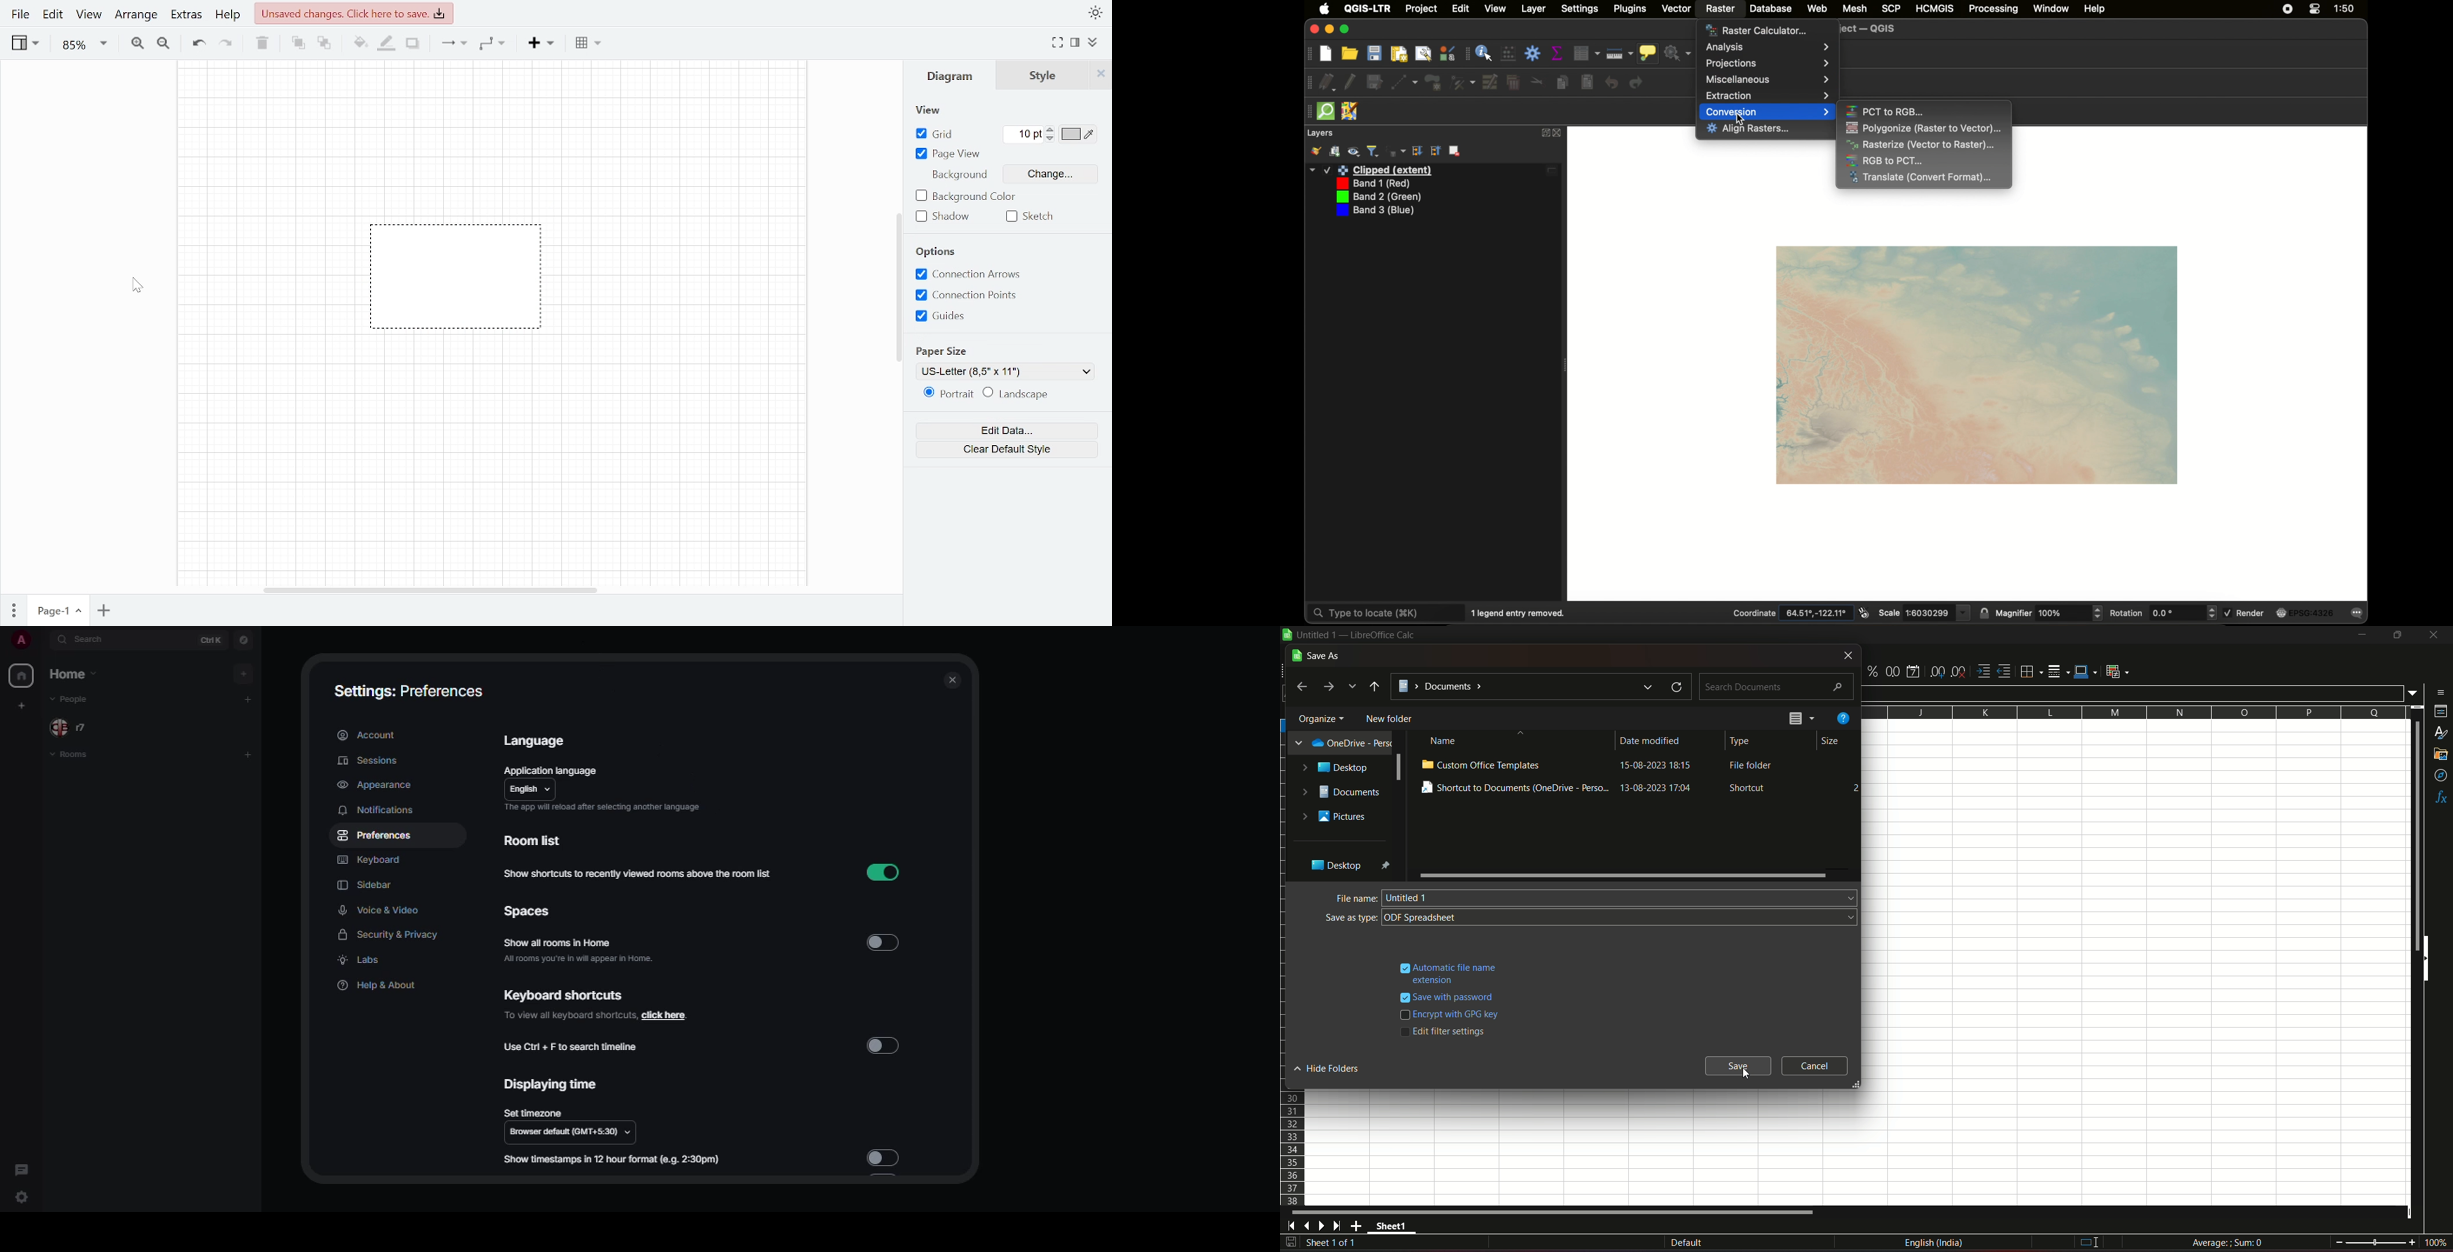 Image resolution: width=2464 pixels, height=1260 pixels. Describe the element at coordinates (598, 1015) in the screenshot. I see `click here` at that location.